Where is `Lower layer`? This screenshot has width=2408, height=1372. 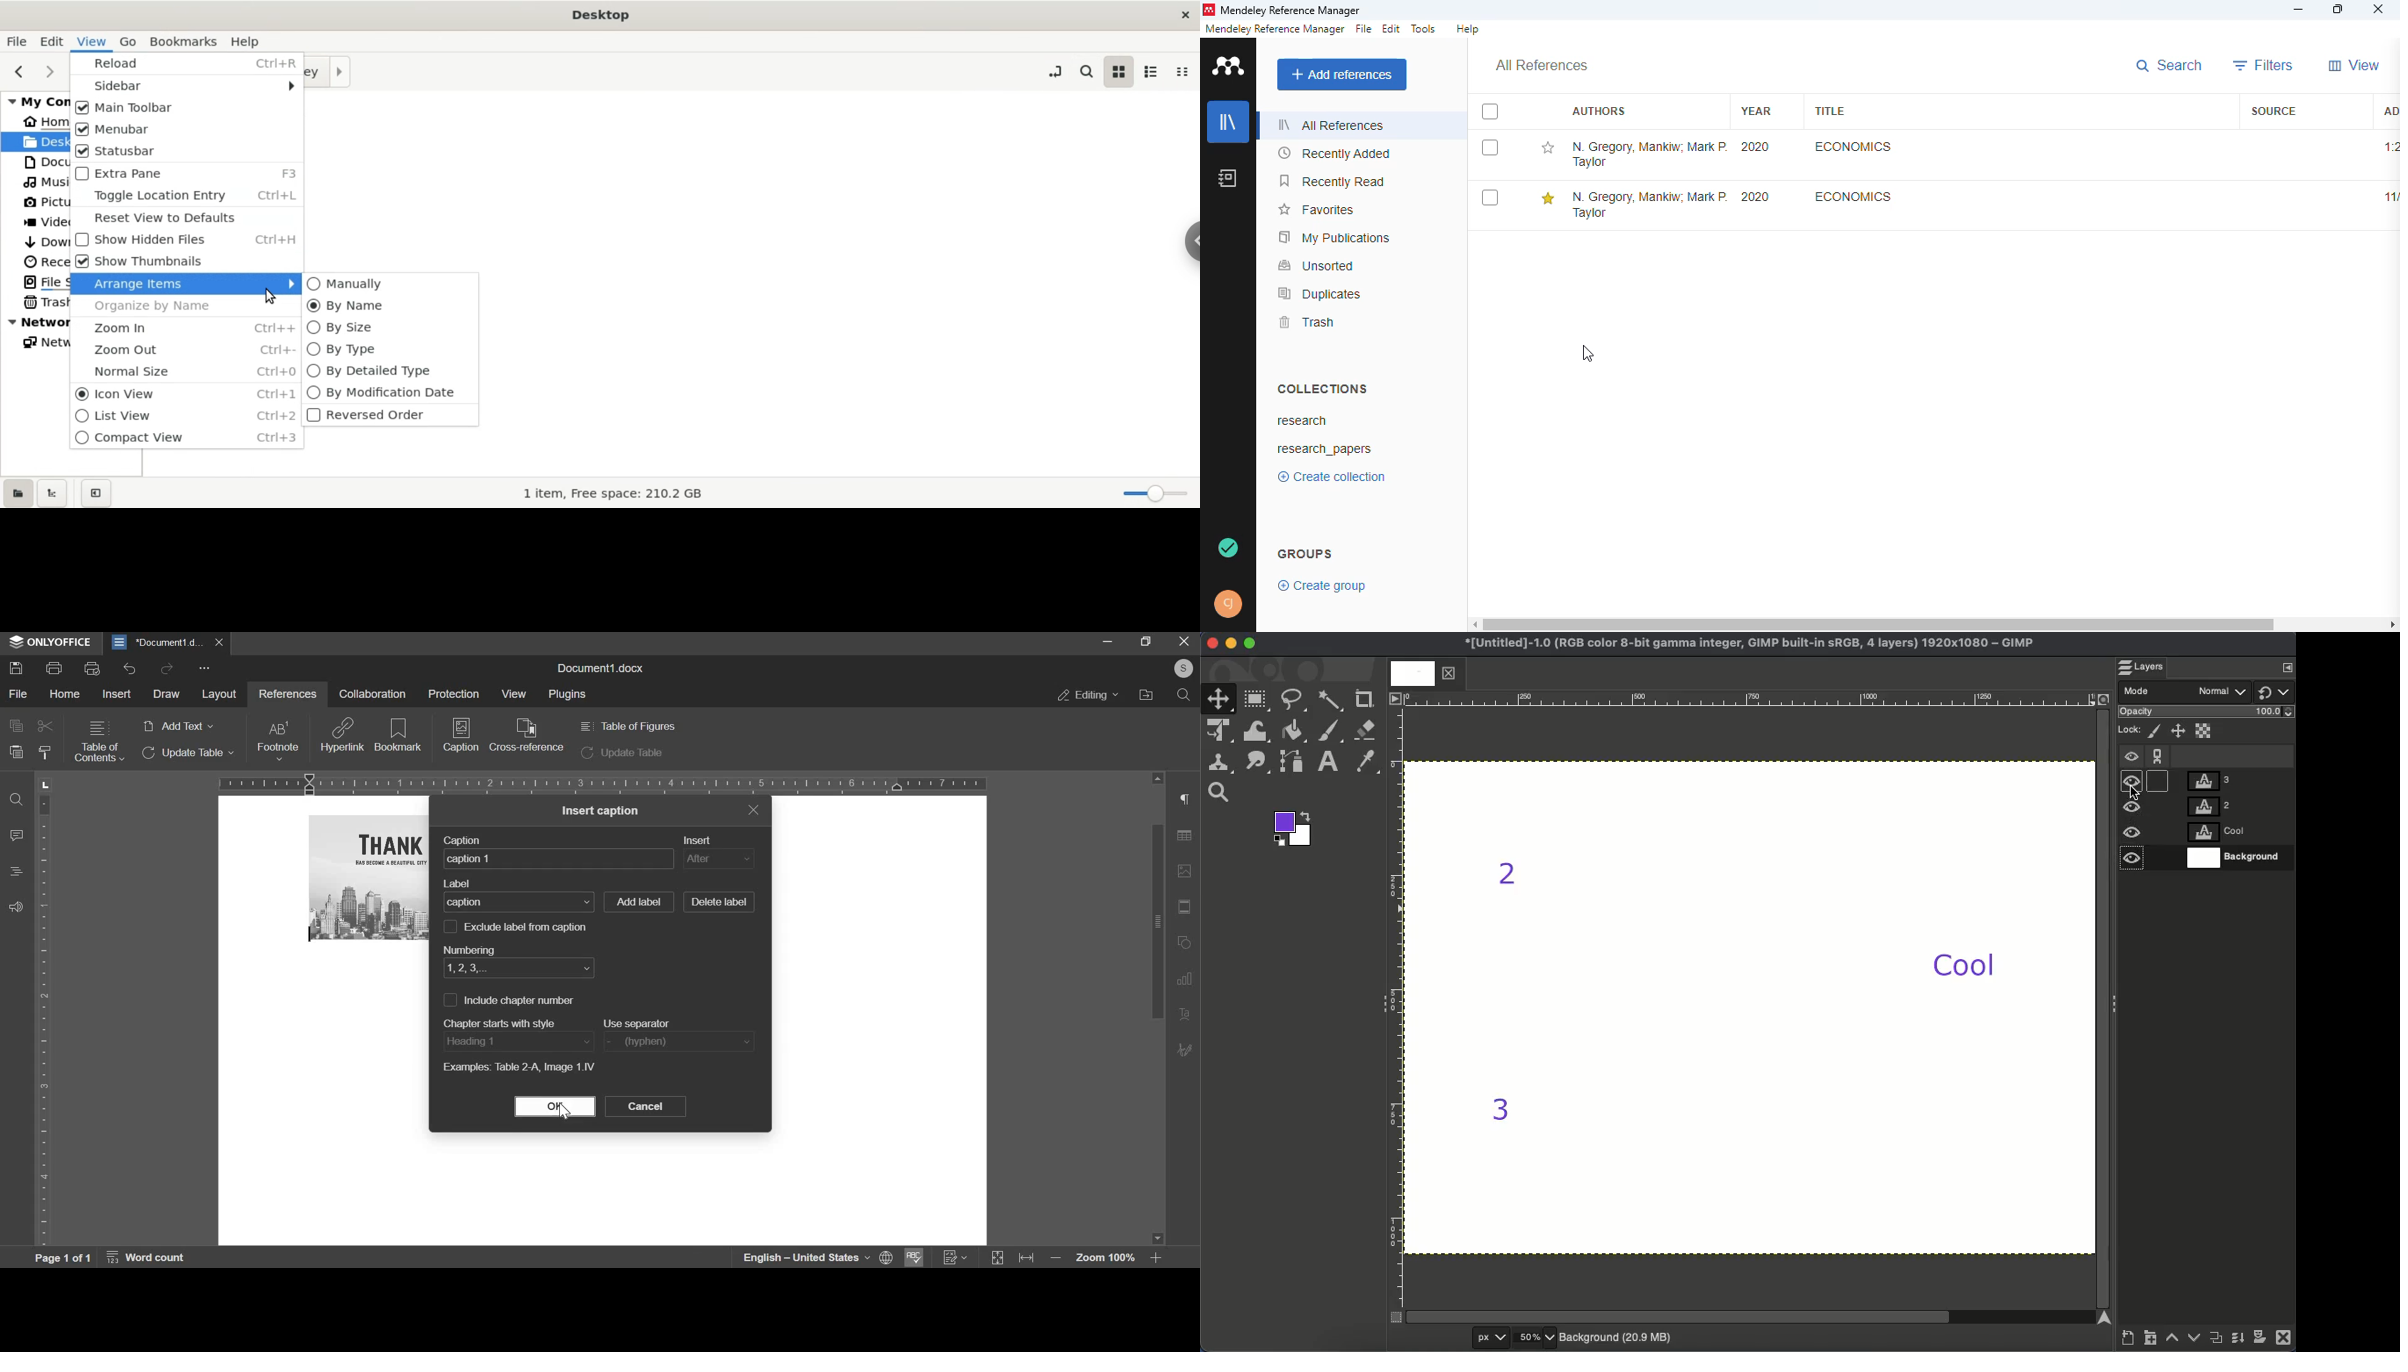
Lower layer is located at coordinates (2193, 1340).